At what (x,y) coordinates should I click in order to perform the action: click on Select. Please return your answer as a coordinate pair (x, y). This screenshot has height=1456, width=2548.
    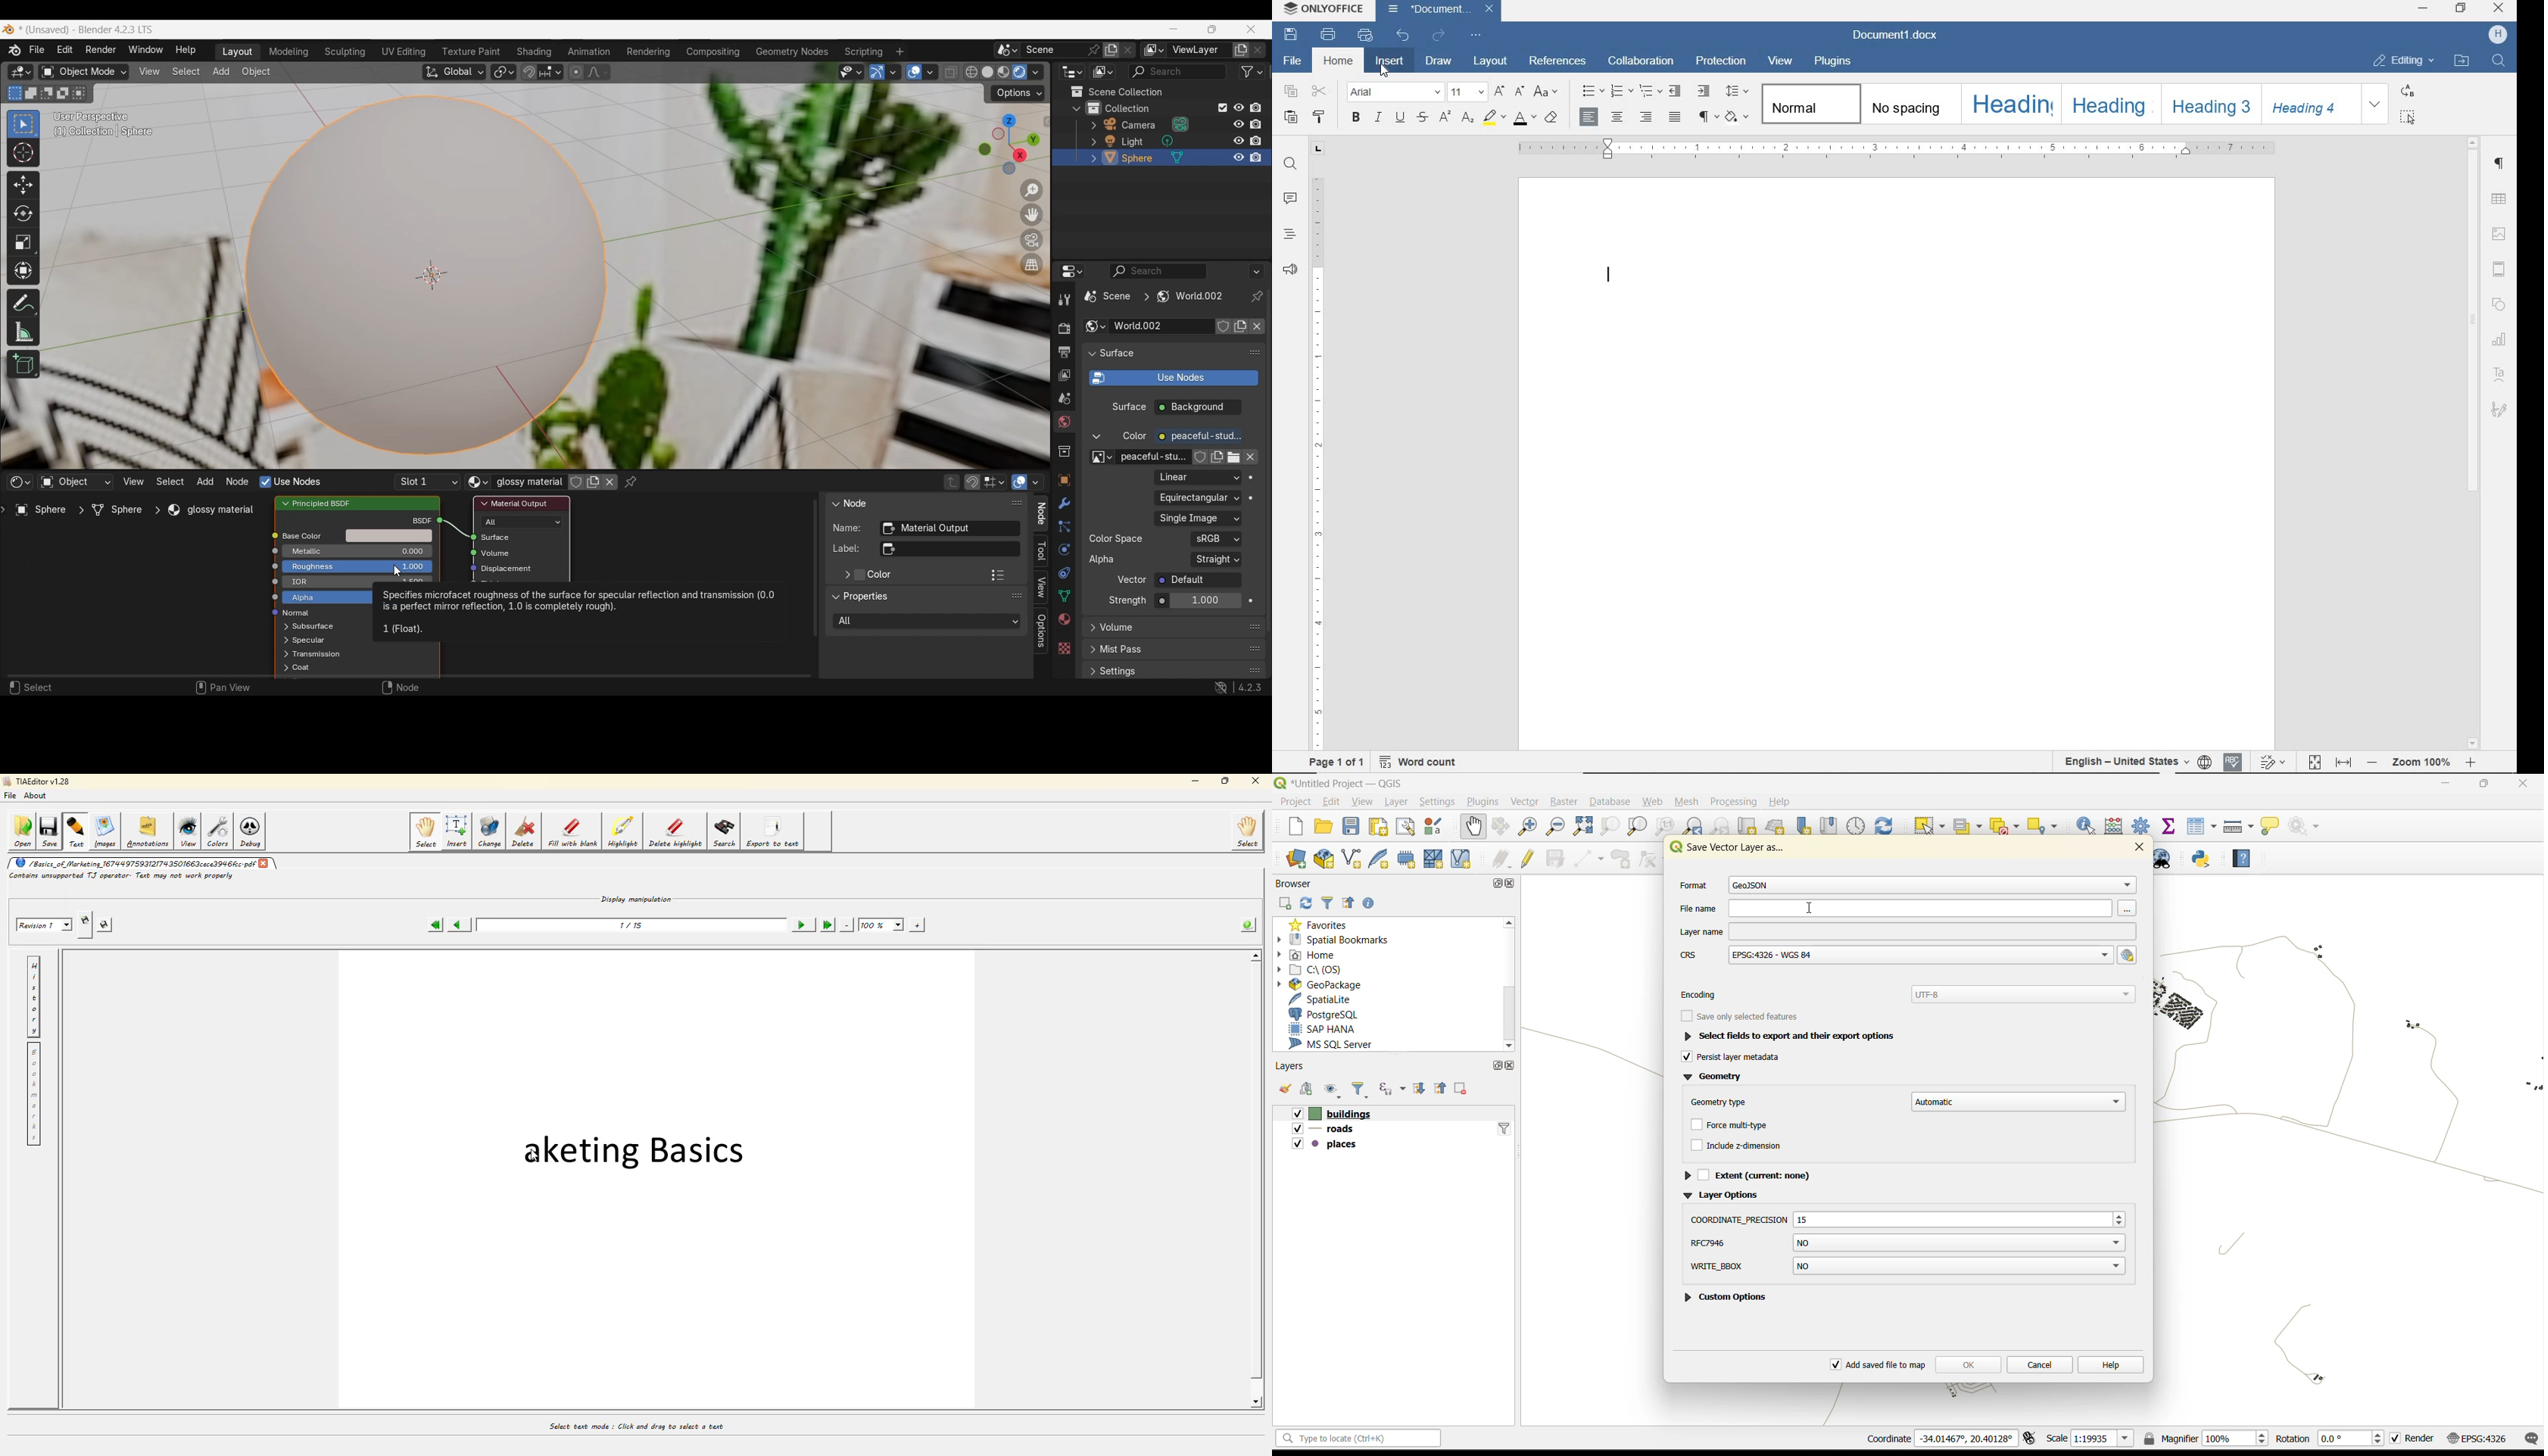
    Looking at the image, I should click on (38, 687).